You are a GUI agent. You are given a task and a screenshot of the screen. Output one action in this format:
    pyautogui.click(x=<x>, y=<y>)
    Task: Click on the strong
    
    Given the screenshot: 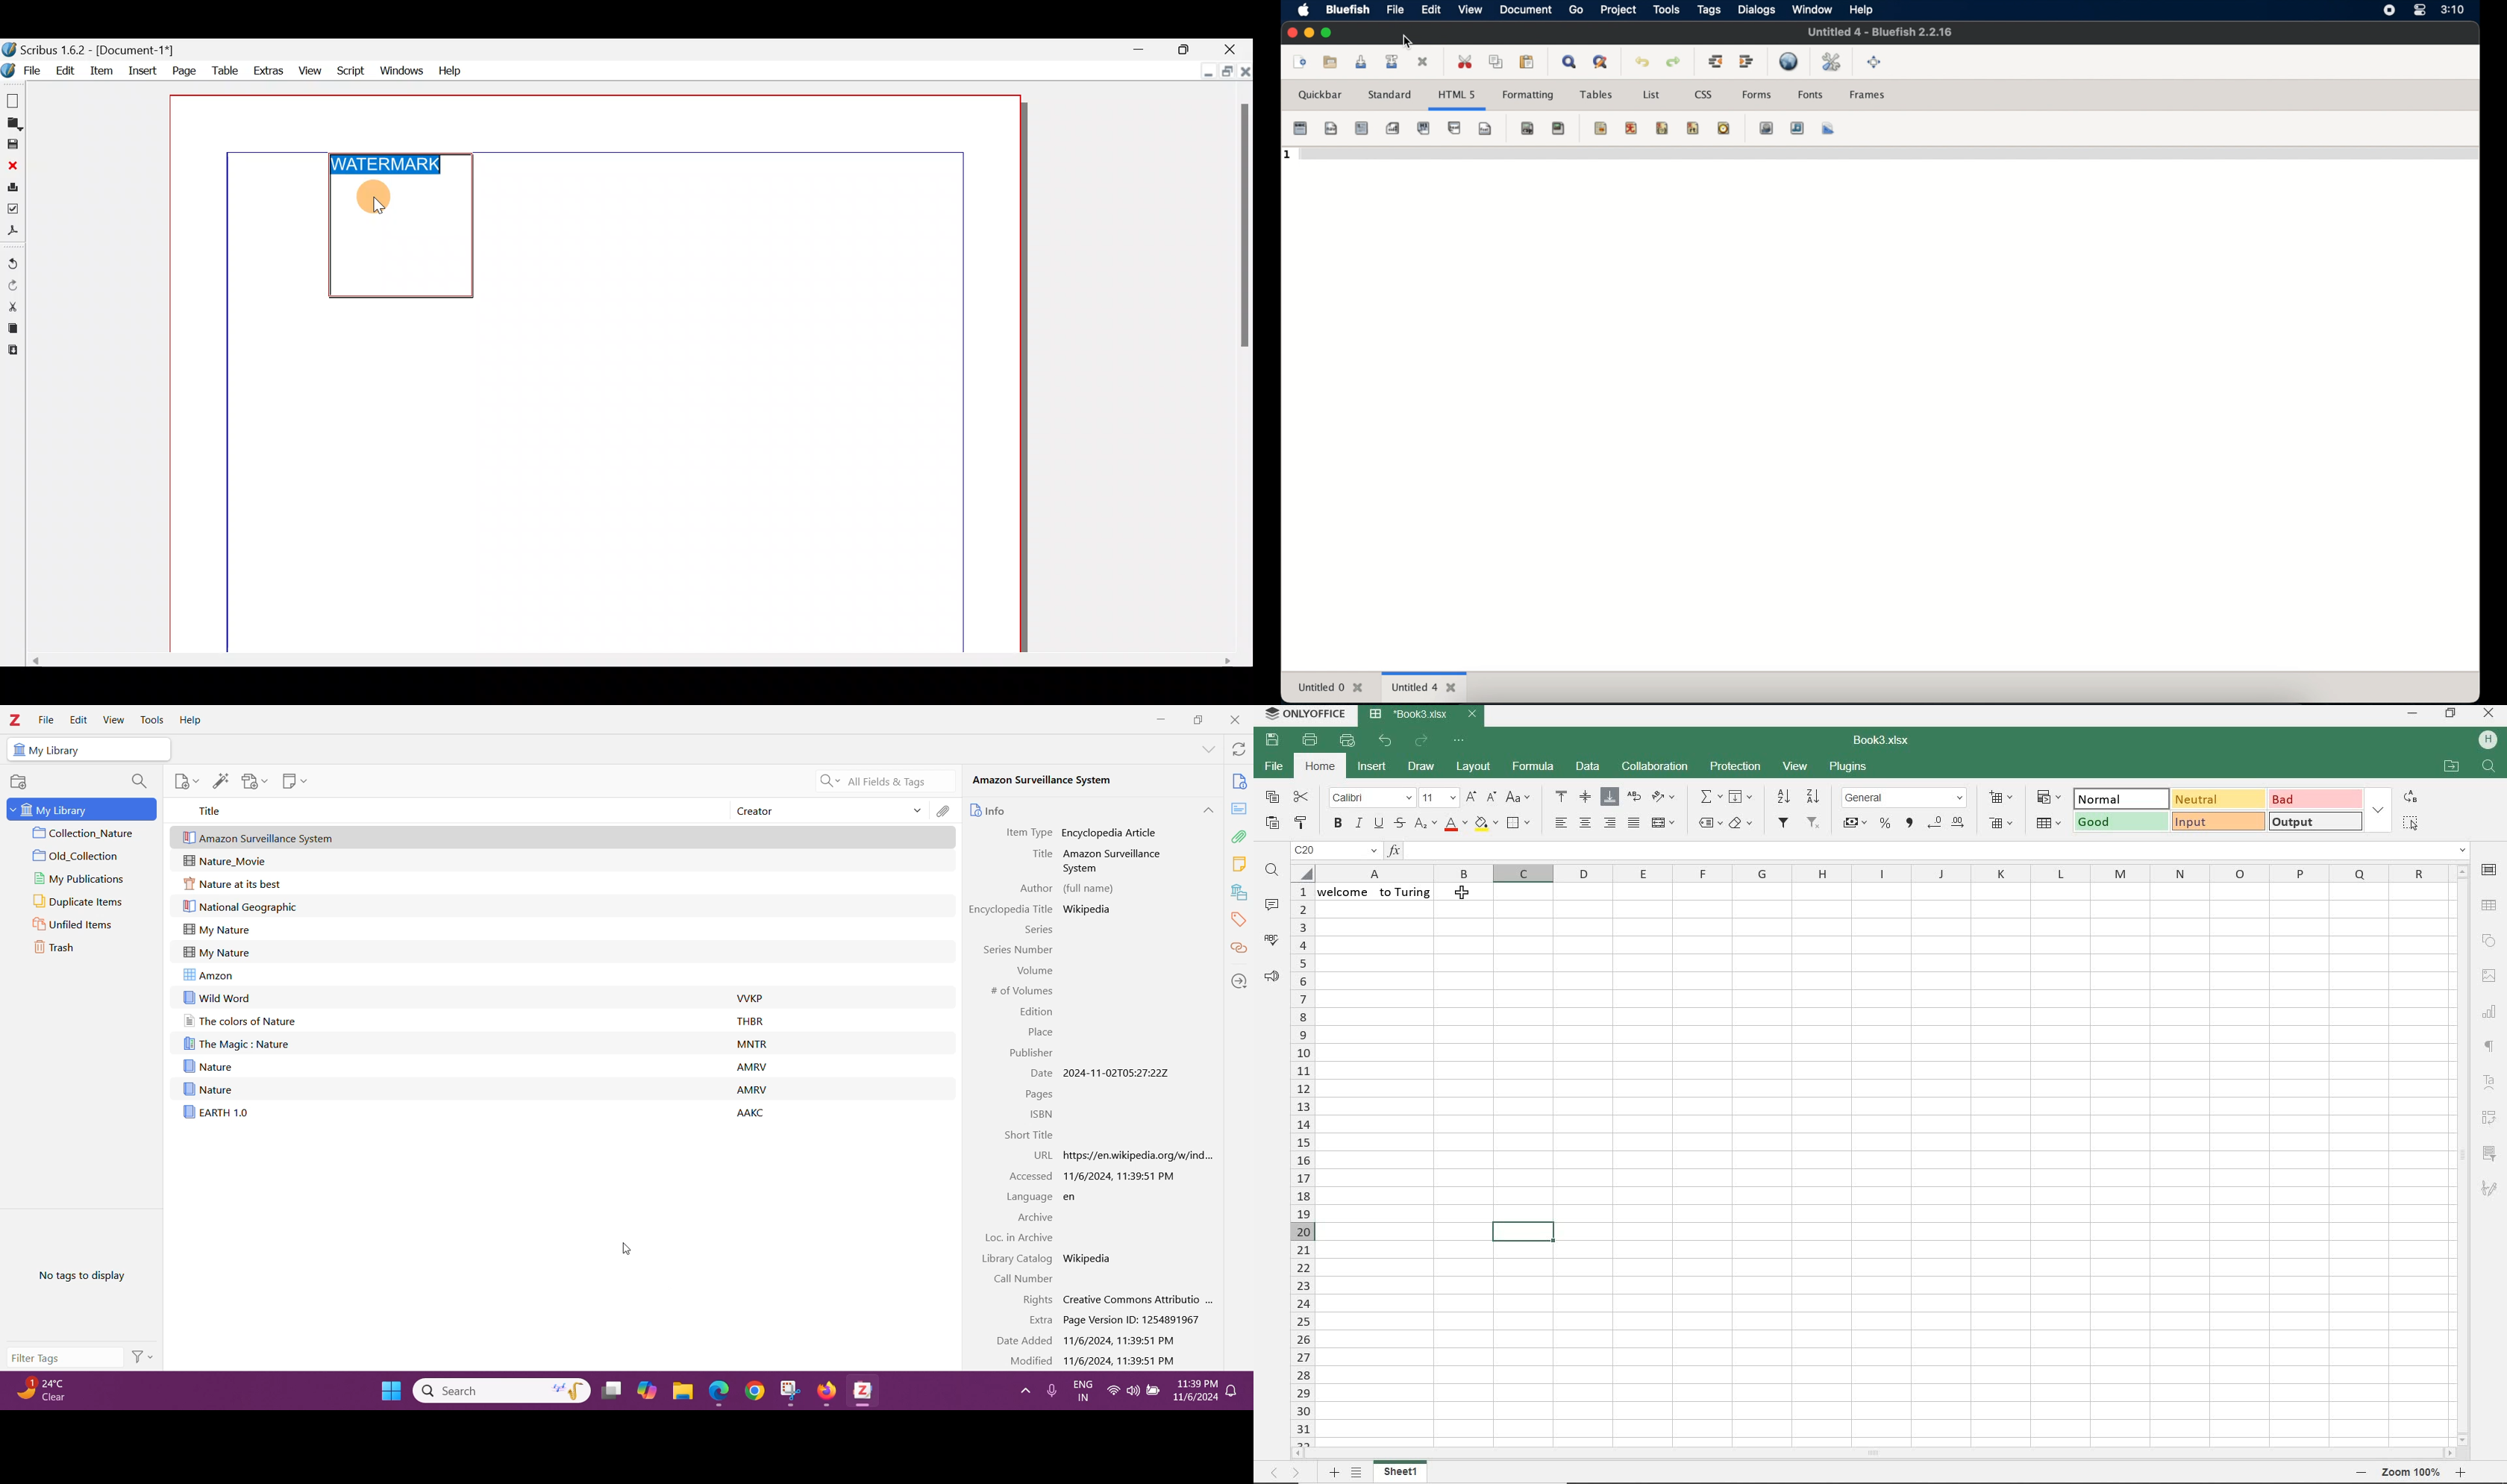 What is the action you would take?
    pyautogui.click(x=1361, y=128)
    